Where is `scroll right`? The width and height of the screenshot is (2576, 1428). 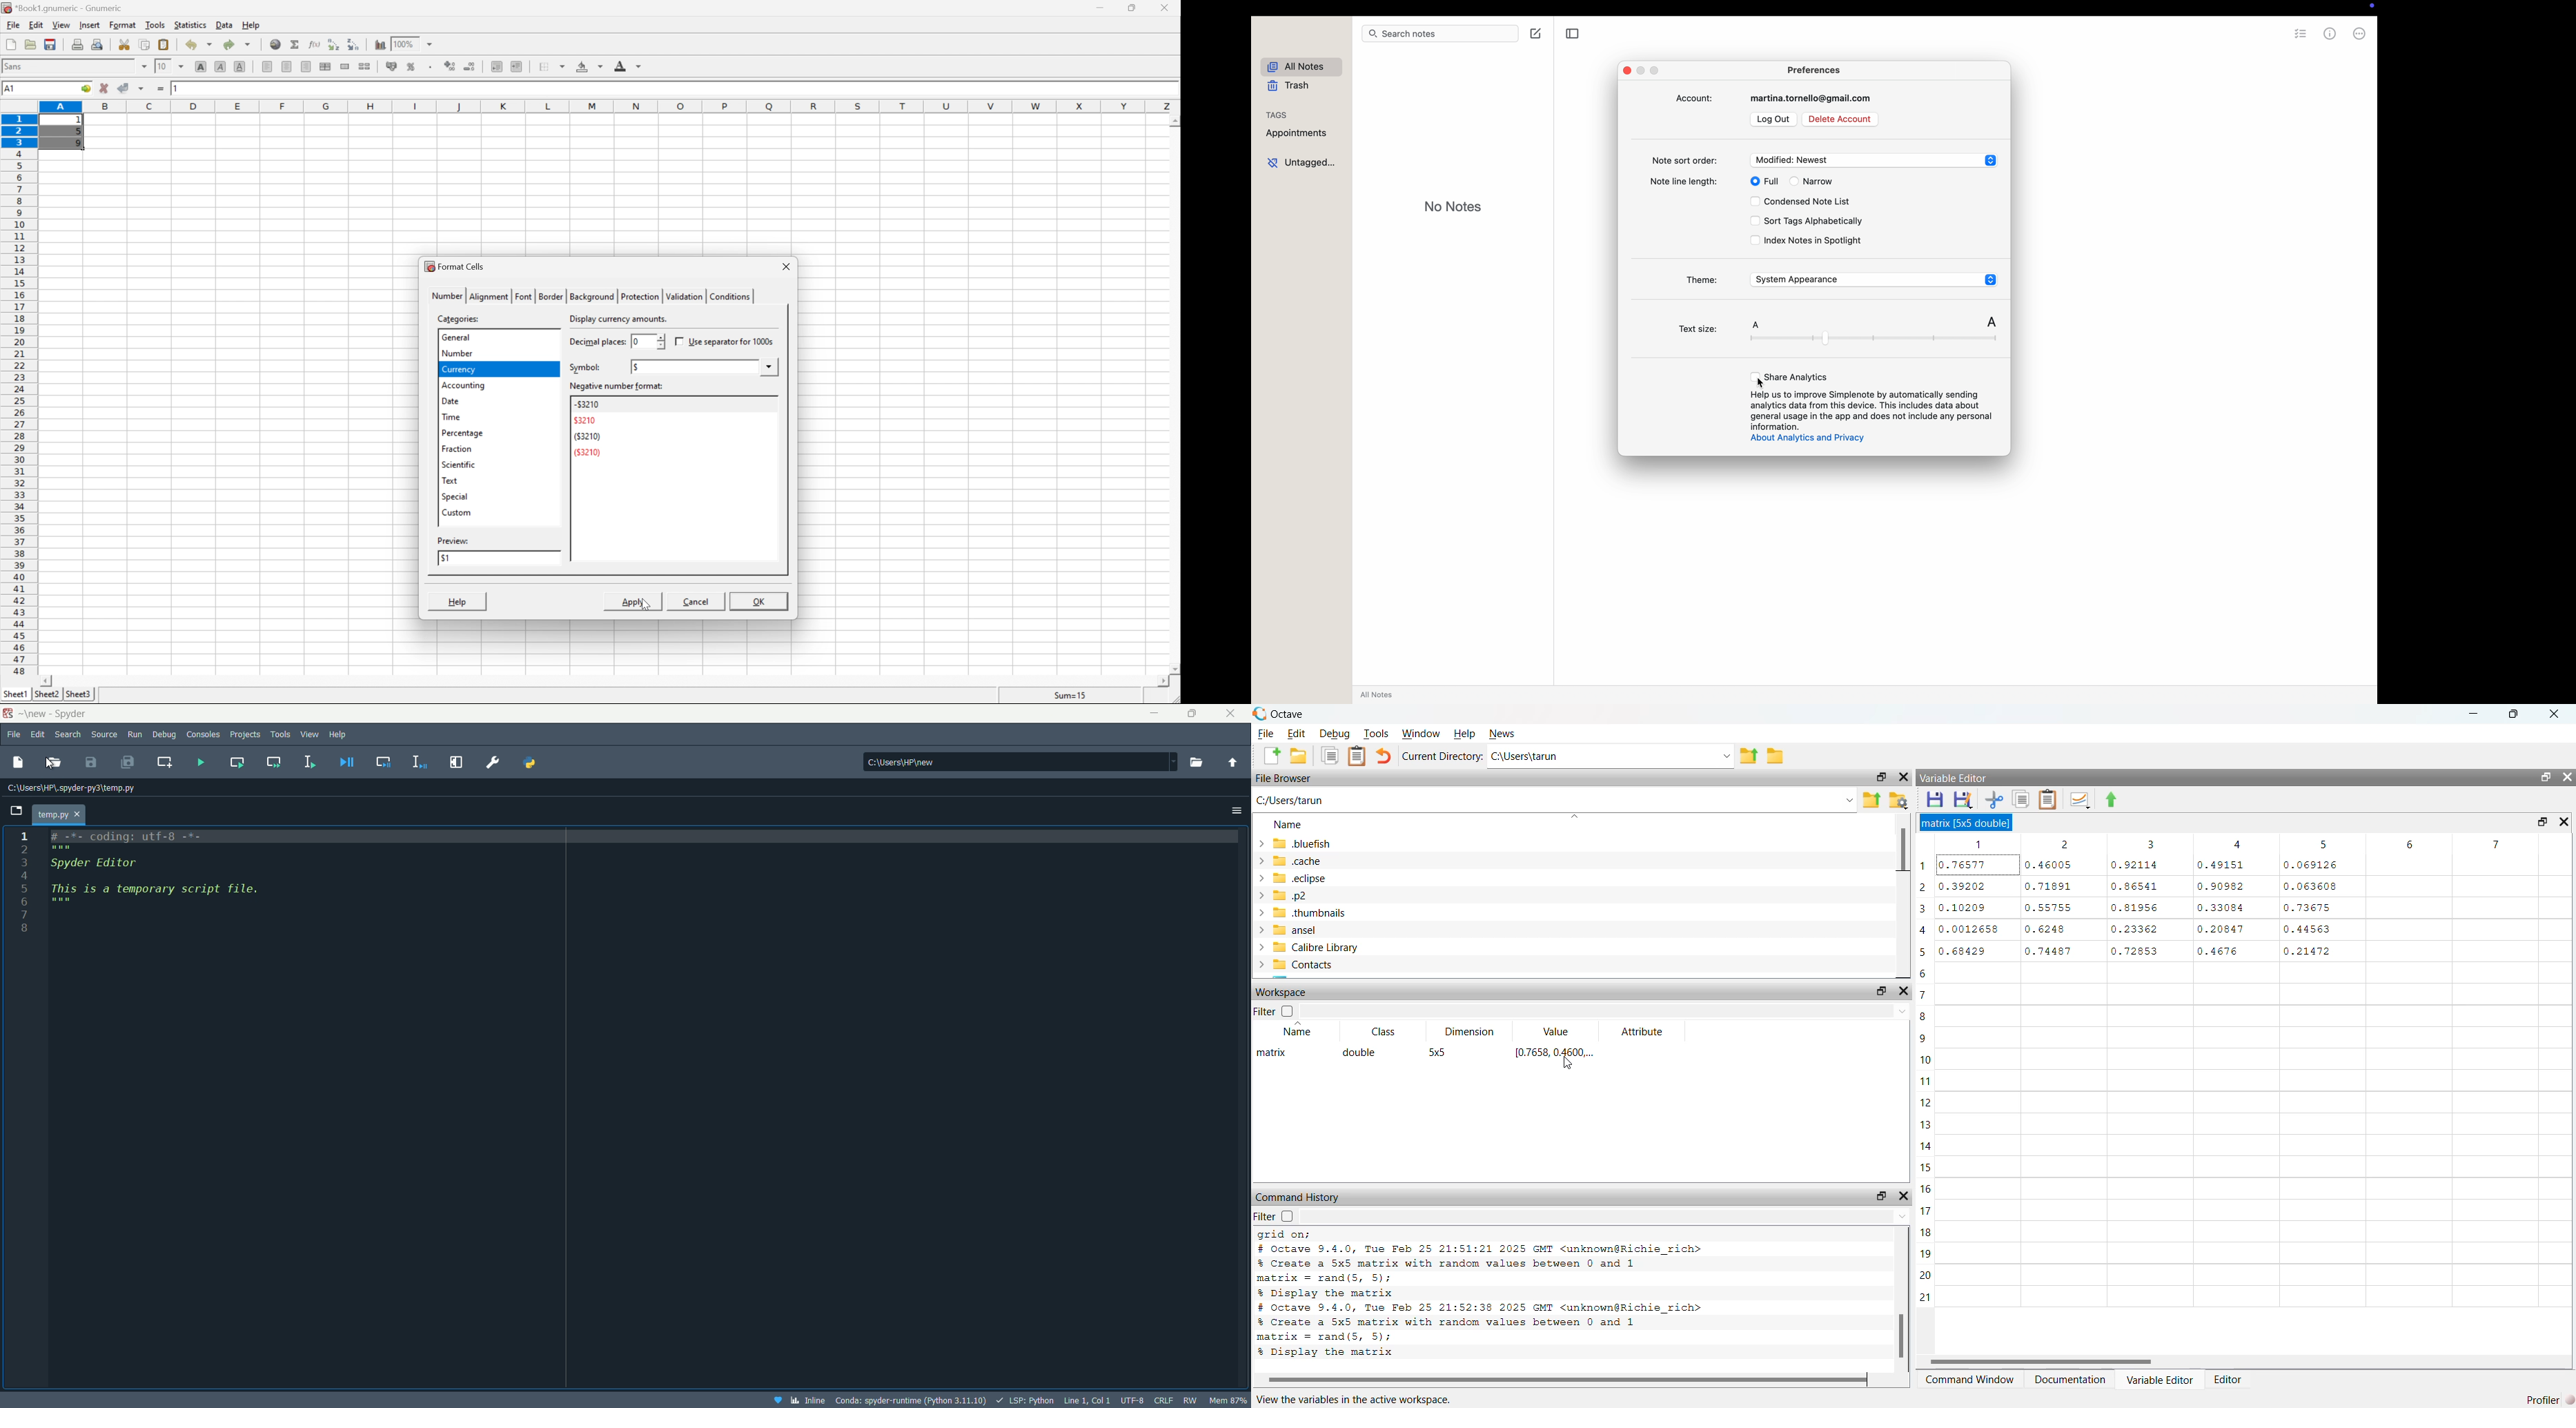
scroll right is located at coordinates (1162, 682).